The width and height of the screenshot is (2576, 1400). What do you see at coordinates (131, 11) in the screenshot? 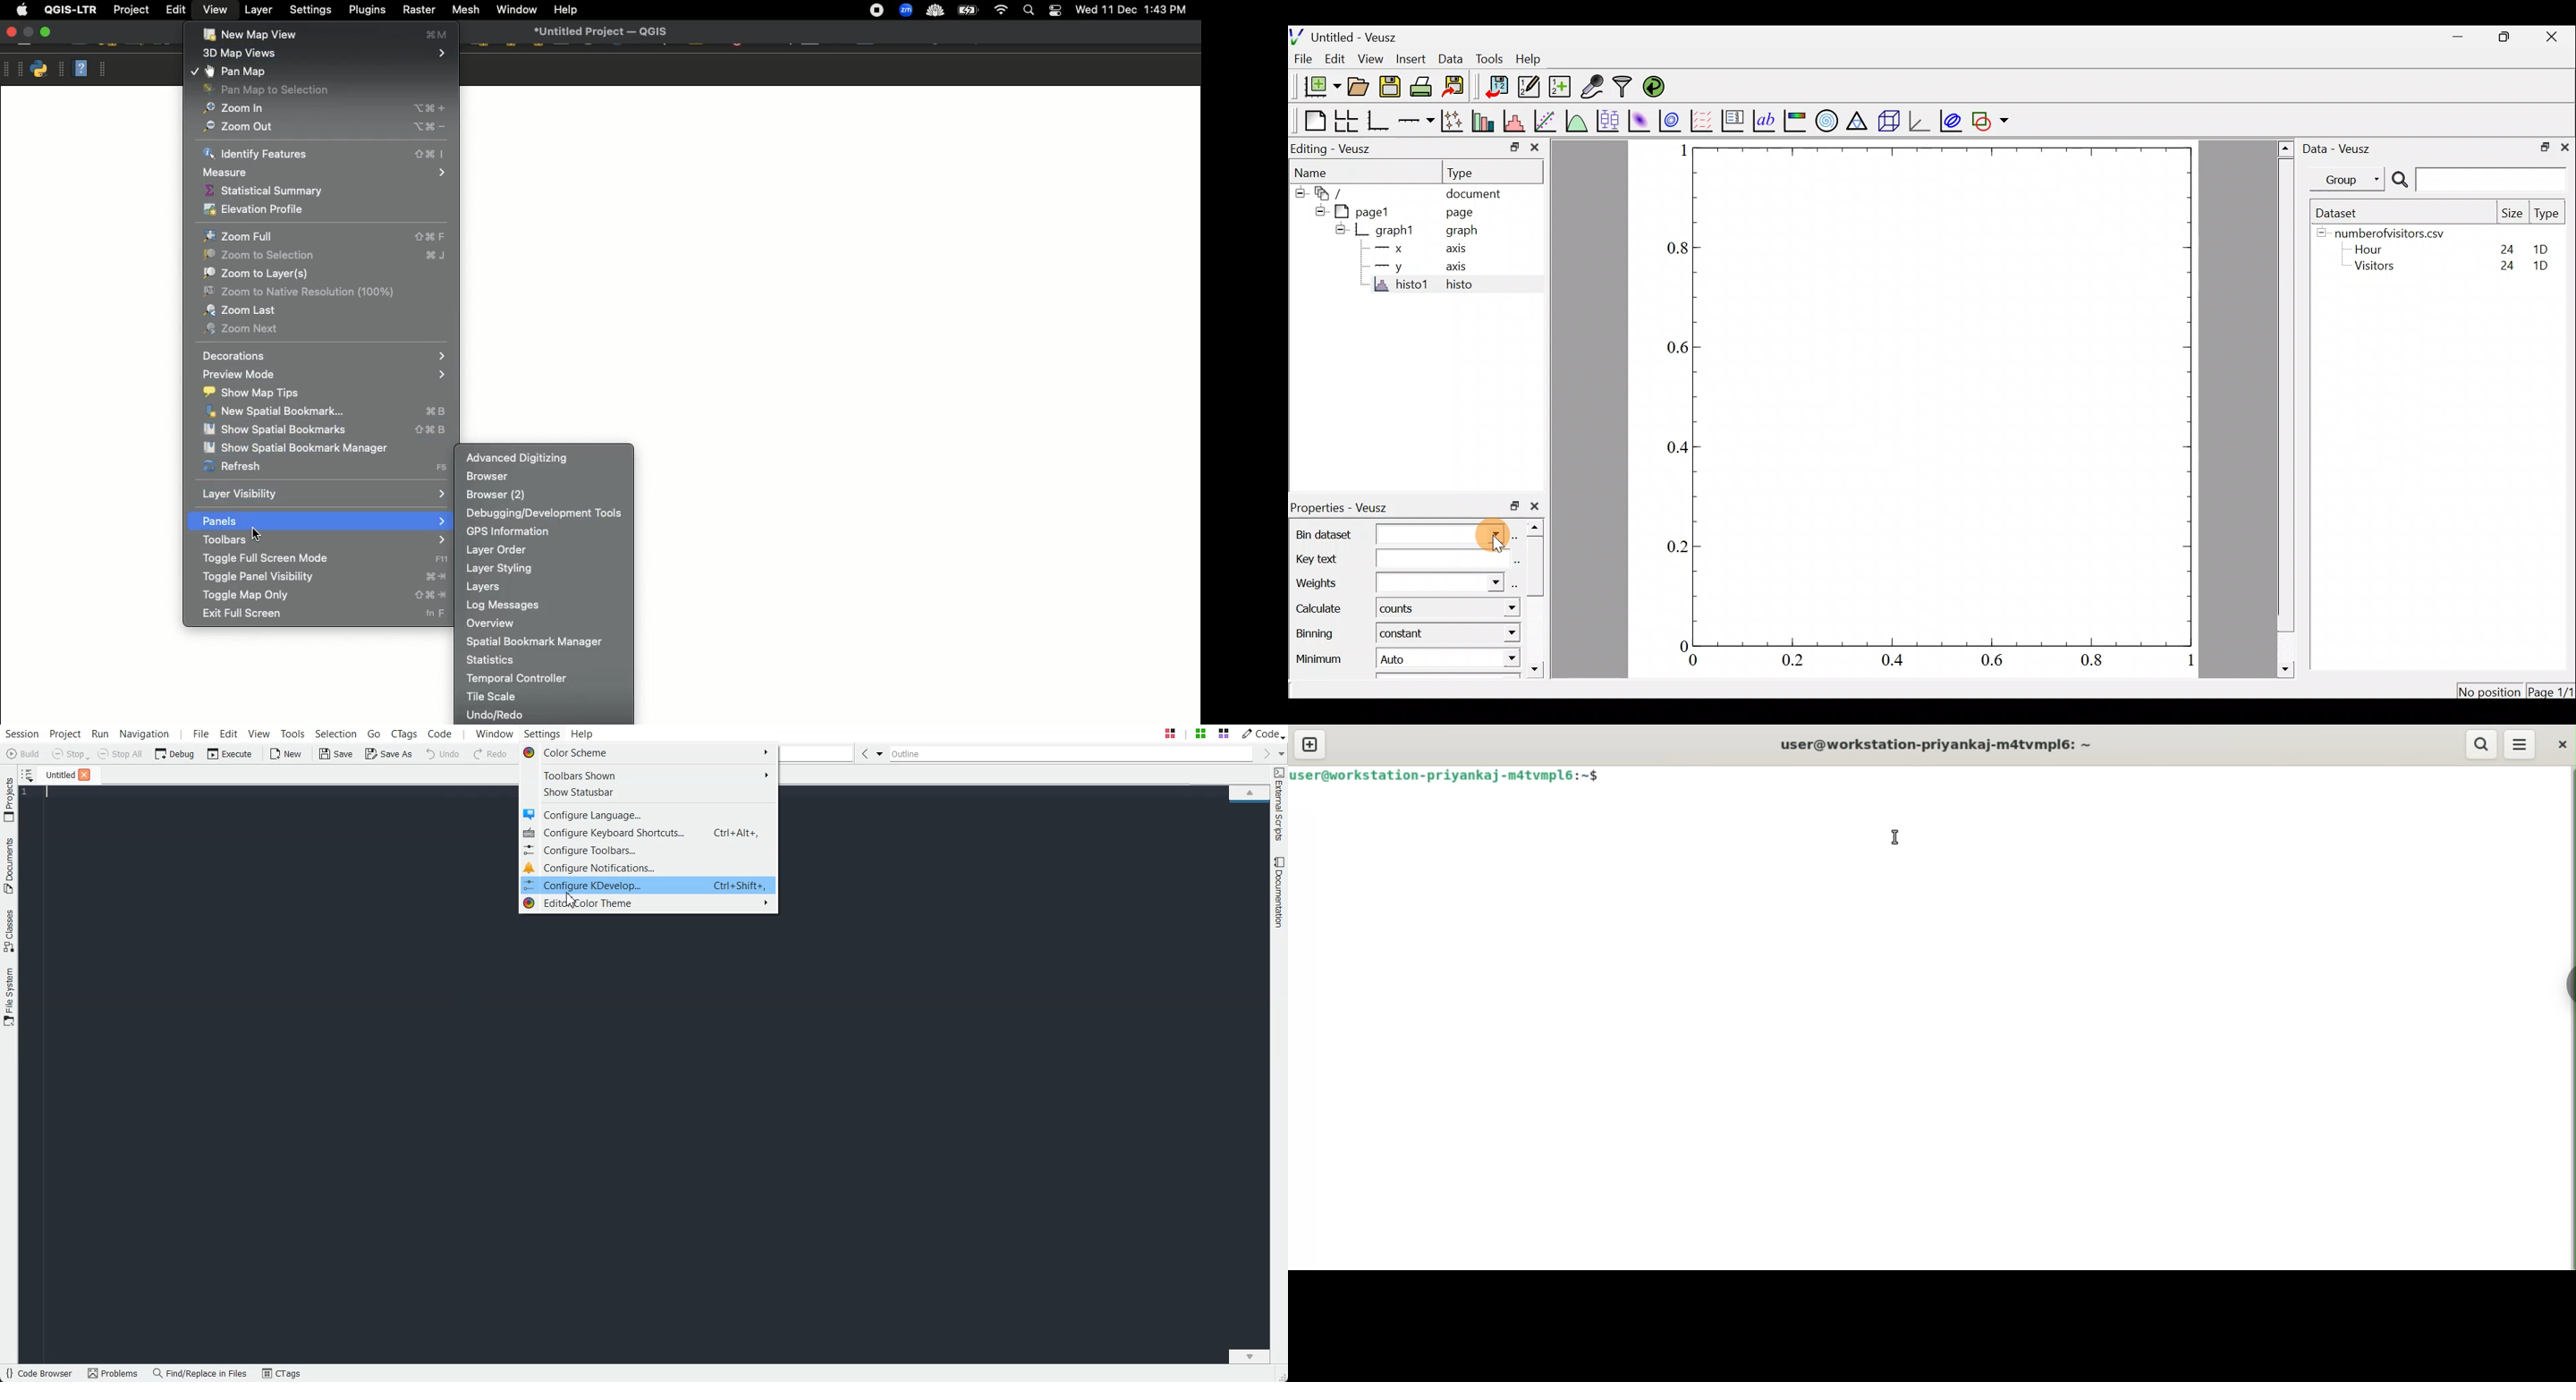
I see `Project` at bounding box center [131, 11].